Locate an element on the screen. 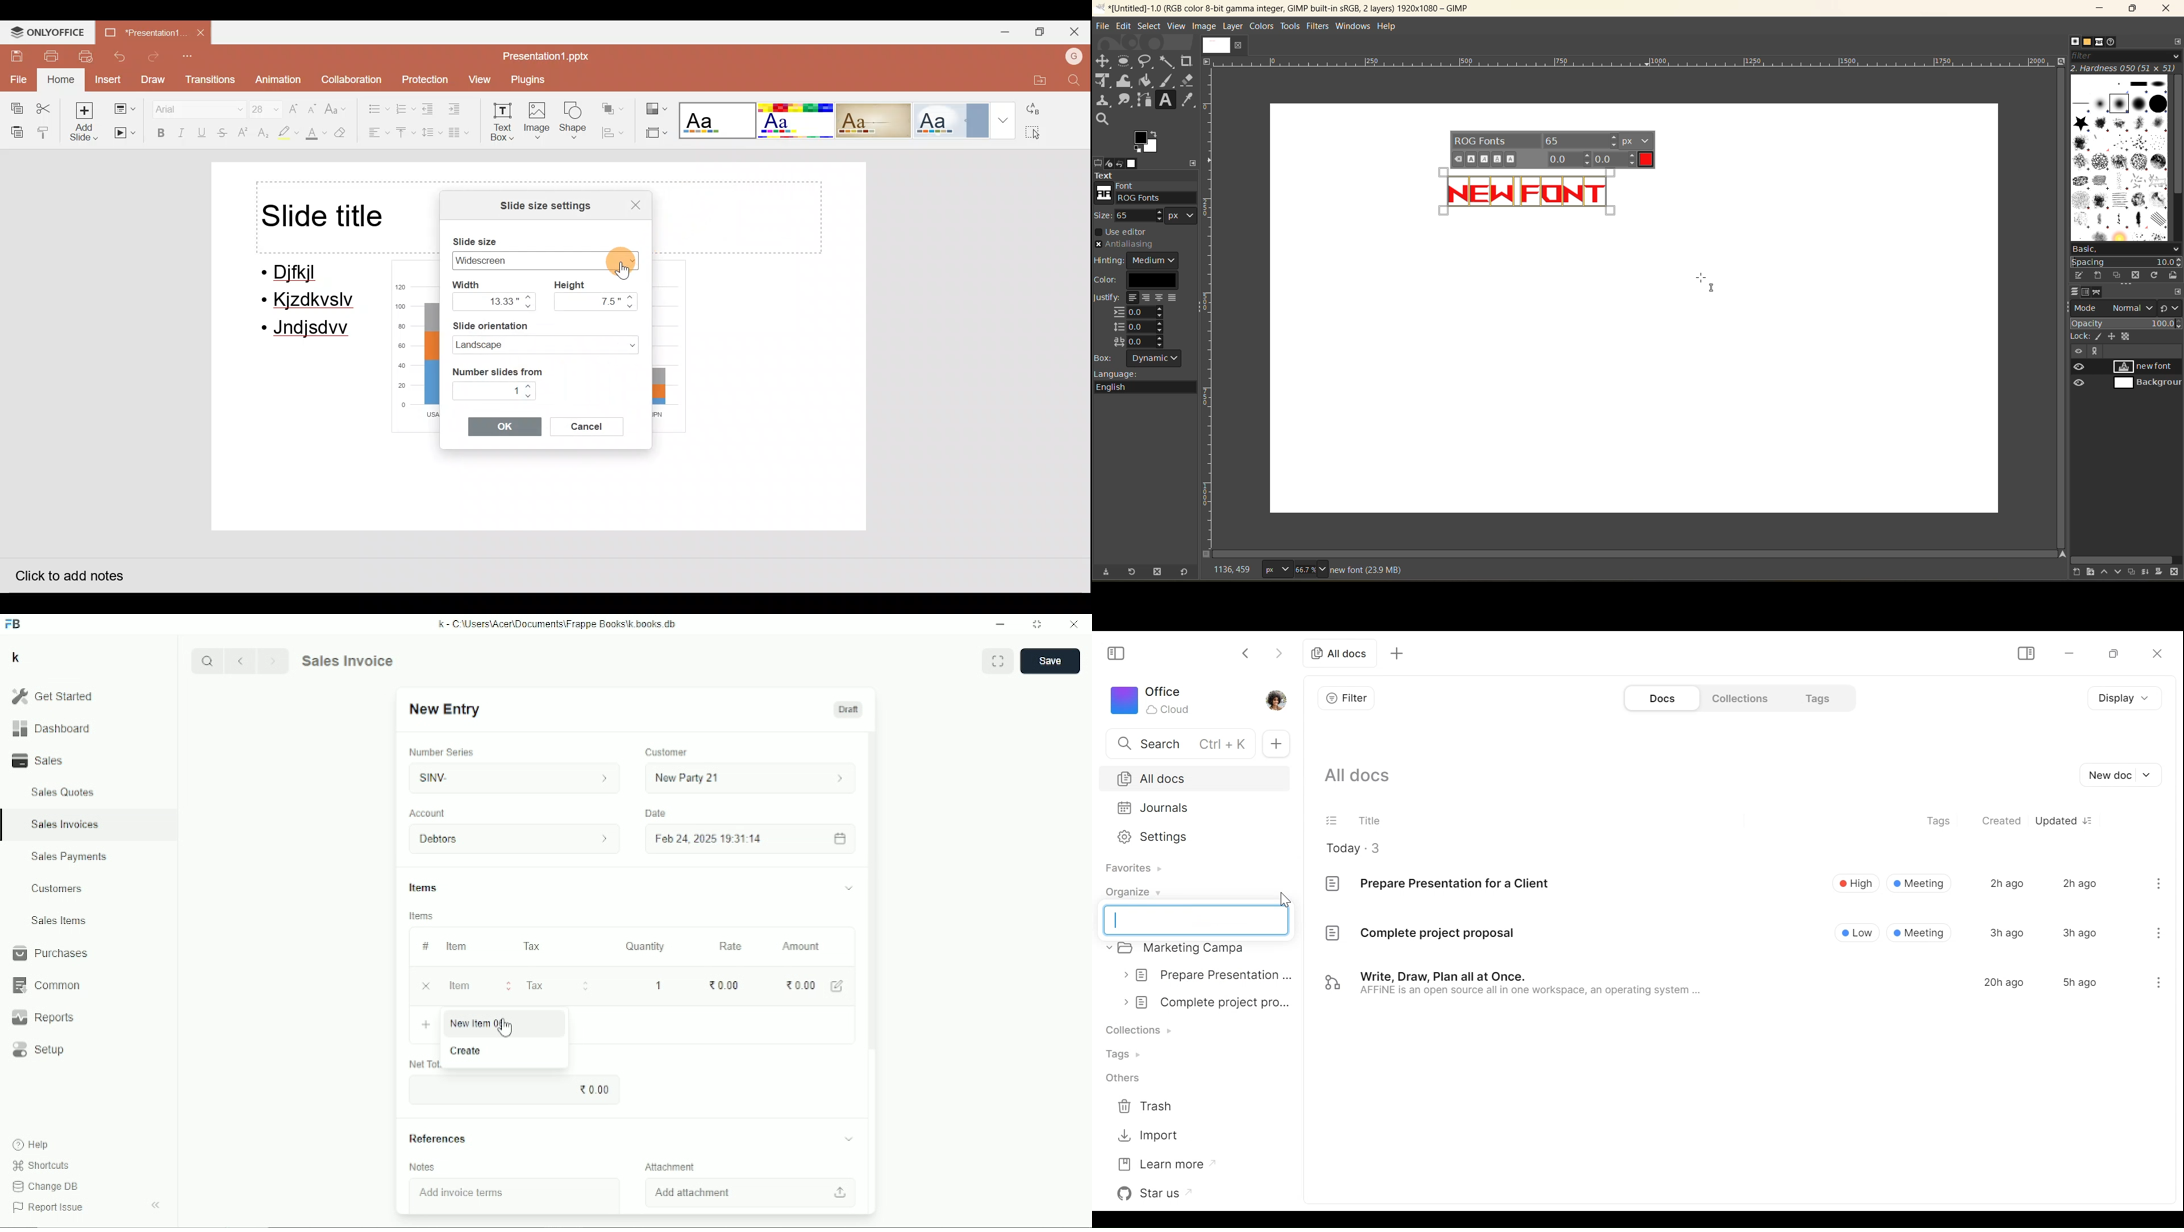 This screenshot has height=1232, width=2184. Help is located at coordinates (32, 1144).